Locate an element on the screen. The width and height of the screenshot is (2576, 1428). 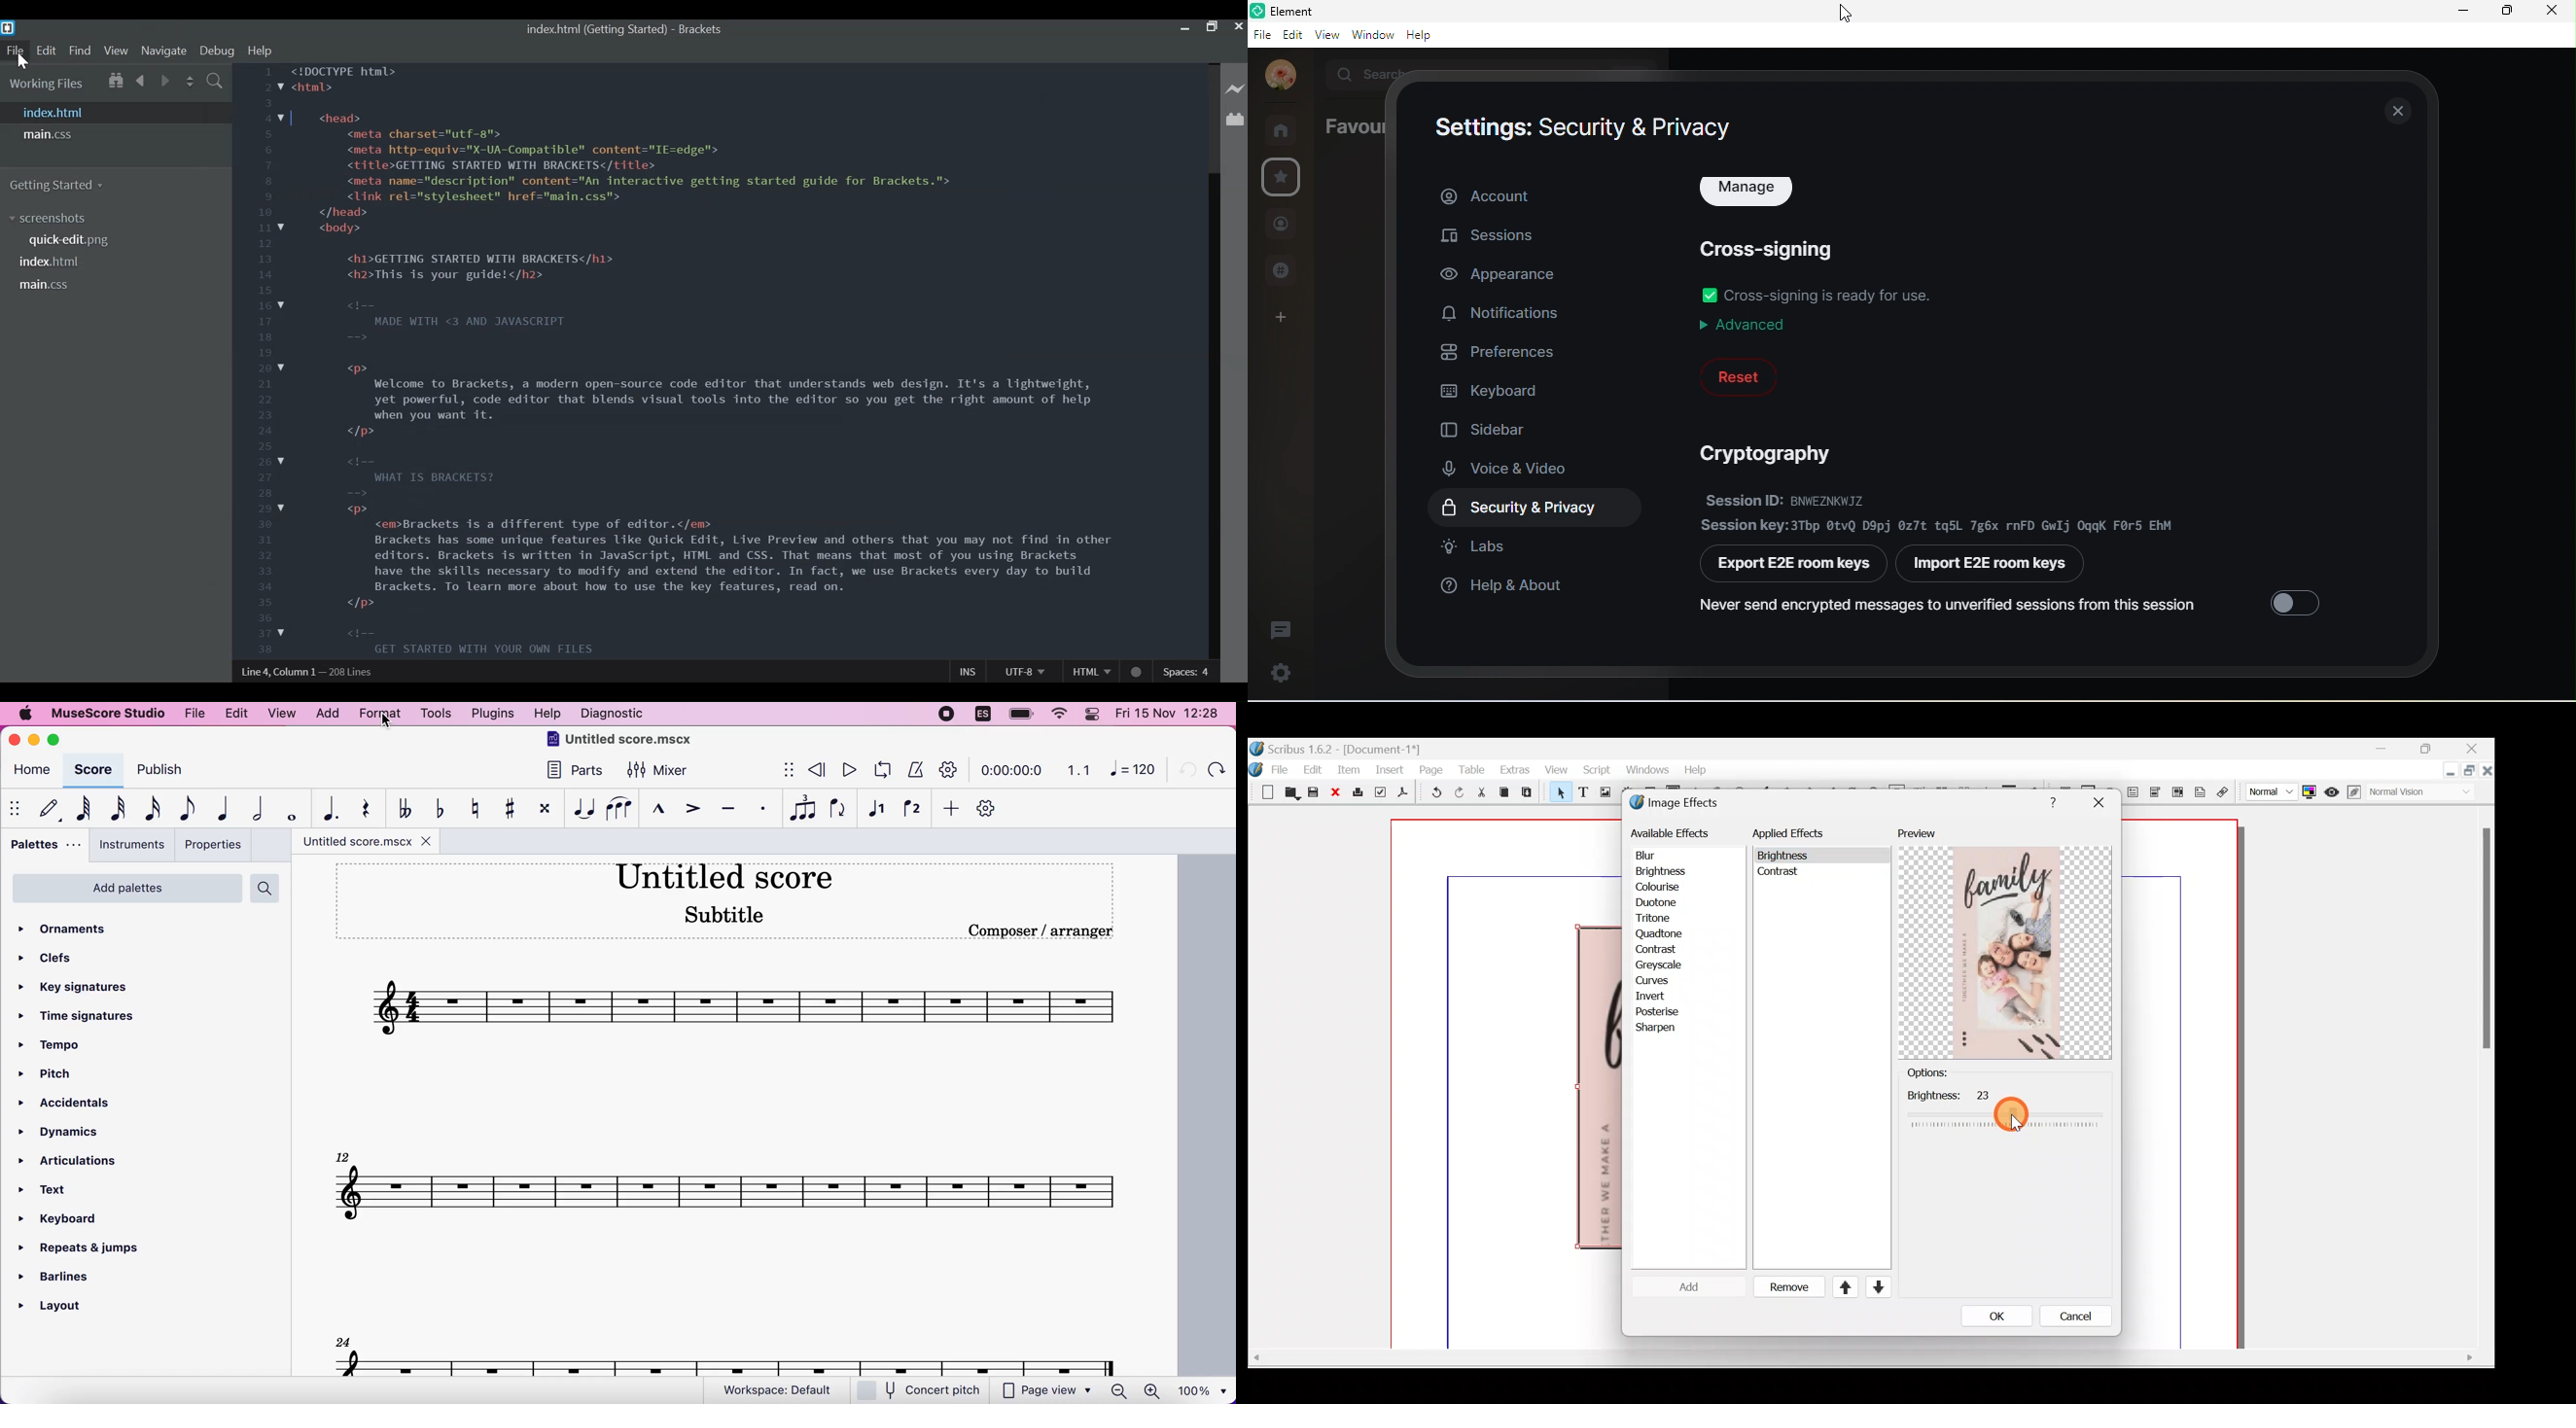
Sharpen is located at coordinates (1662, 1029).